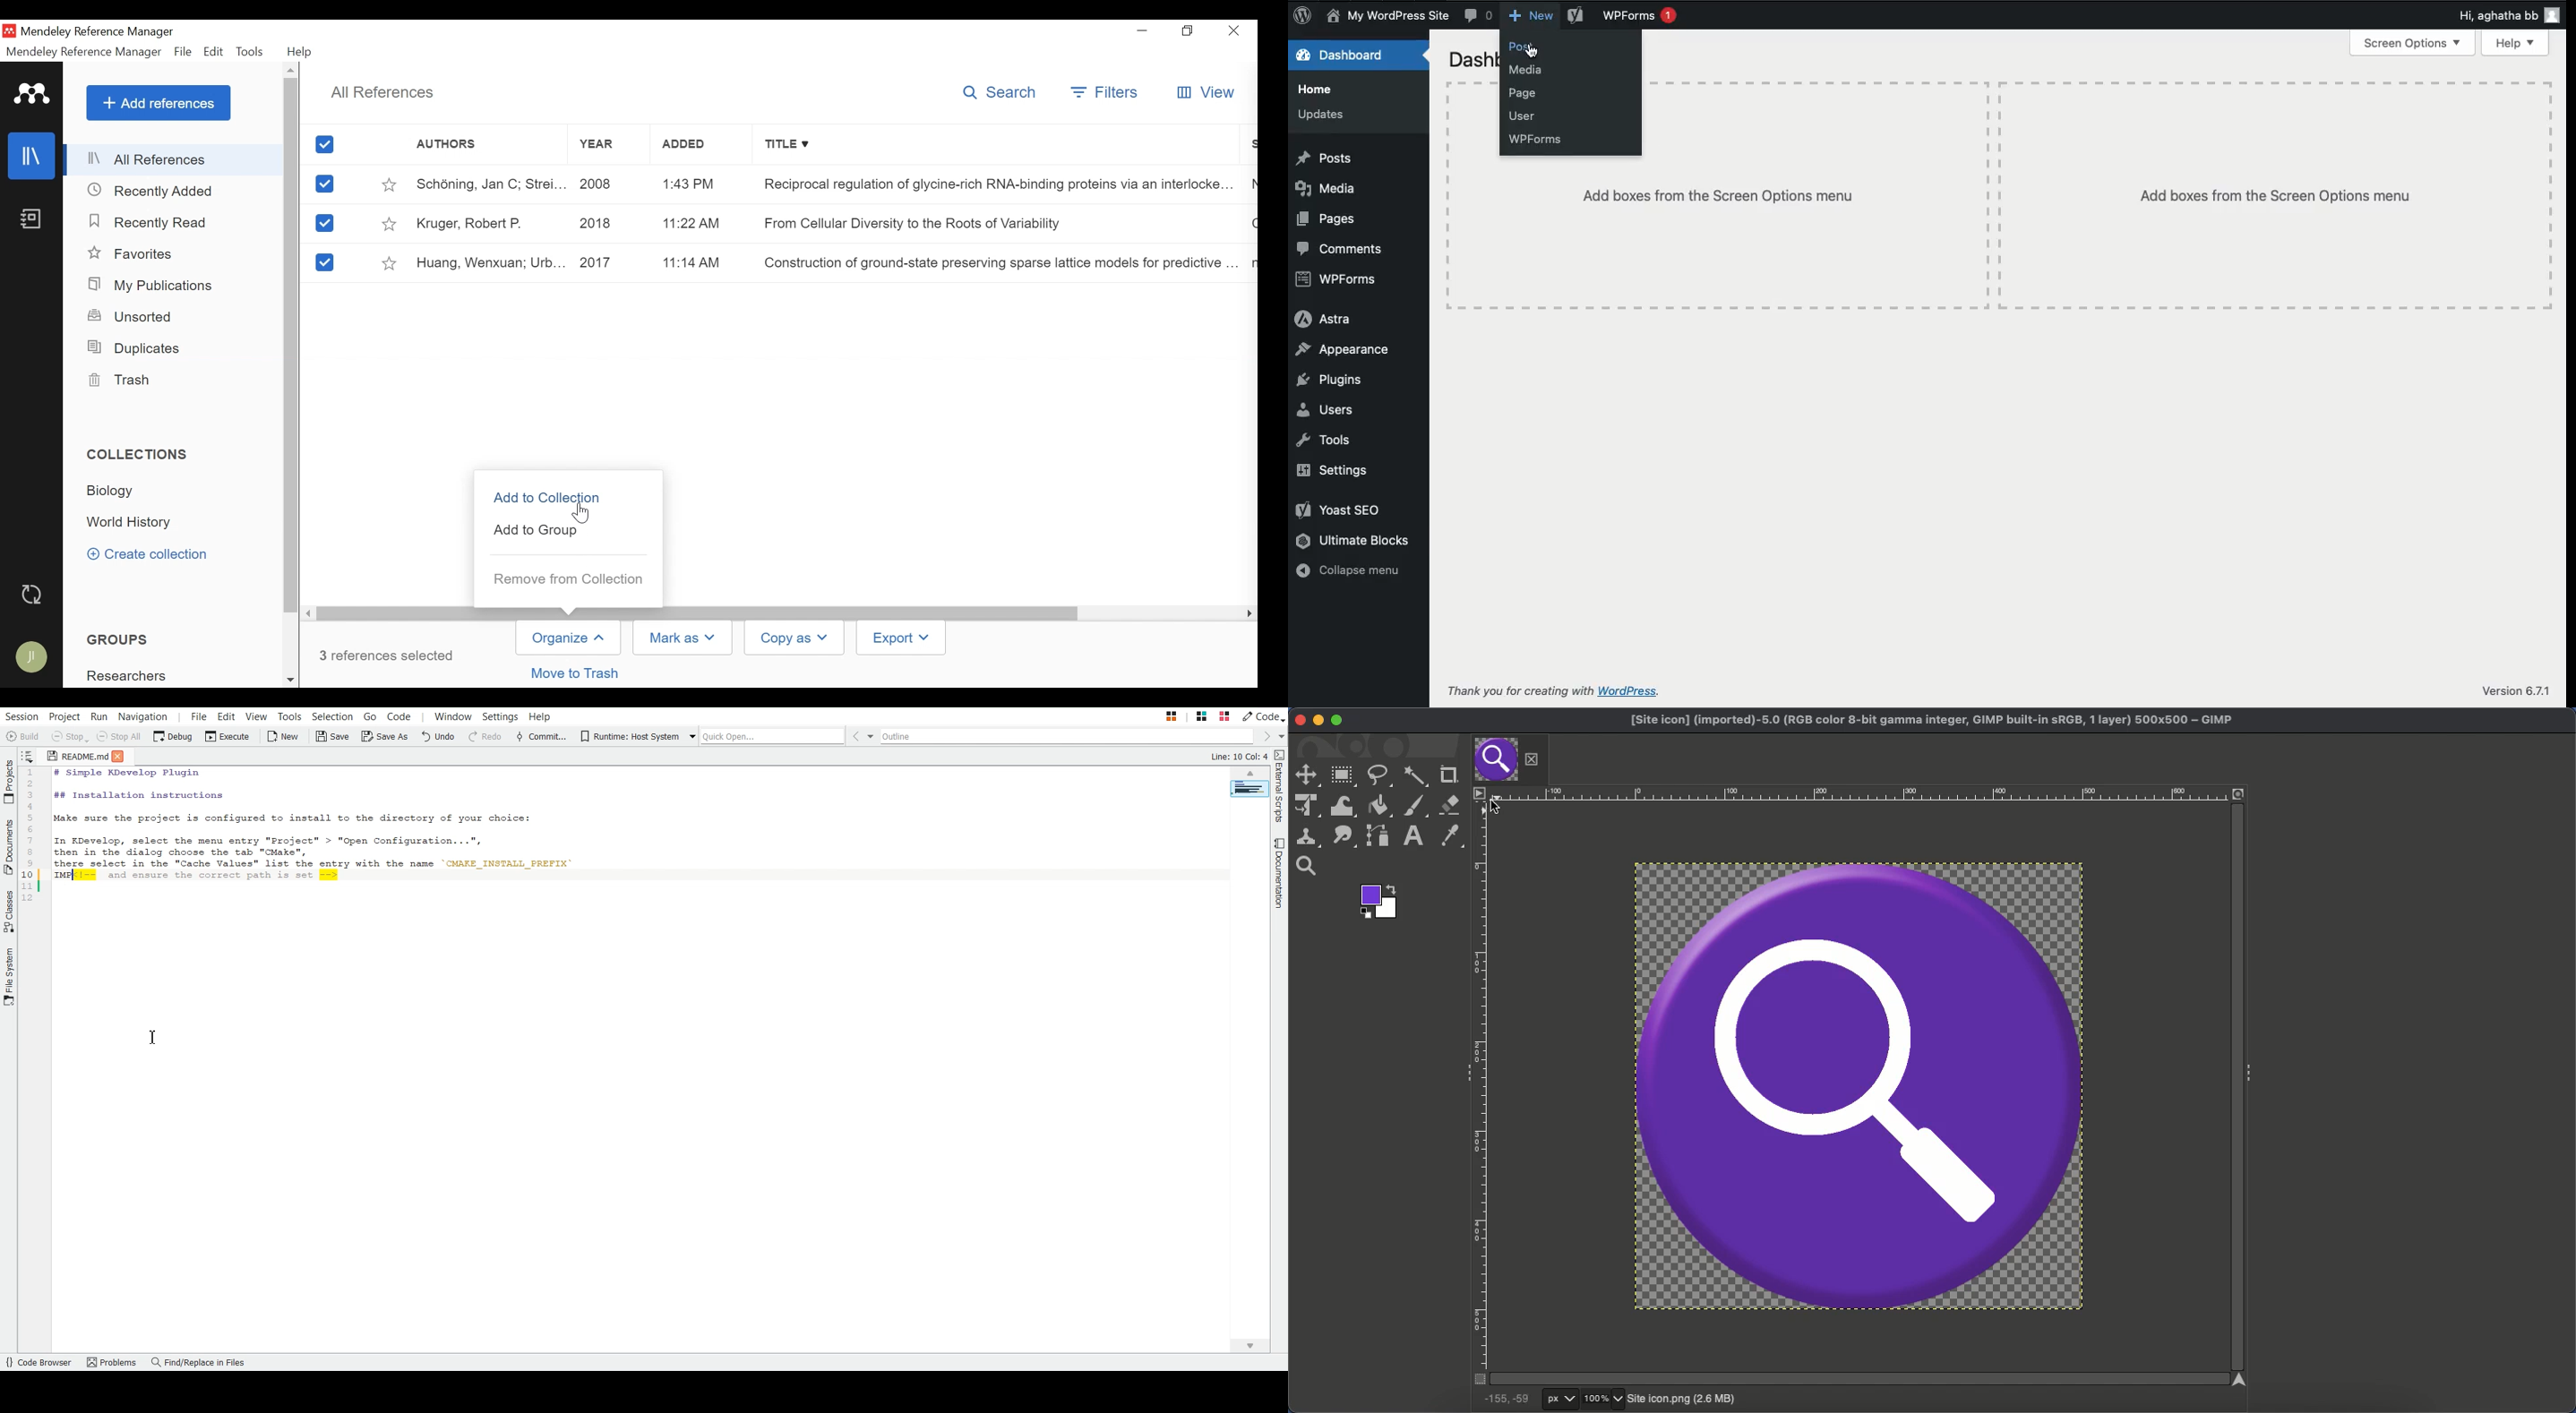 The height and width of the screenshot is (1428, 2576). What do you see at coordinates (607, 183) in the screenshot?
I see `2008` at bounding box center [607, 183].